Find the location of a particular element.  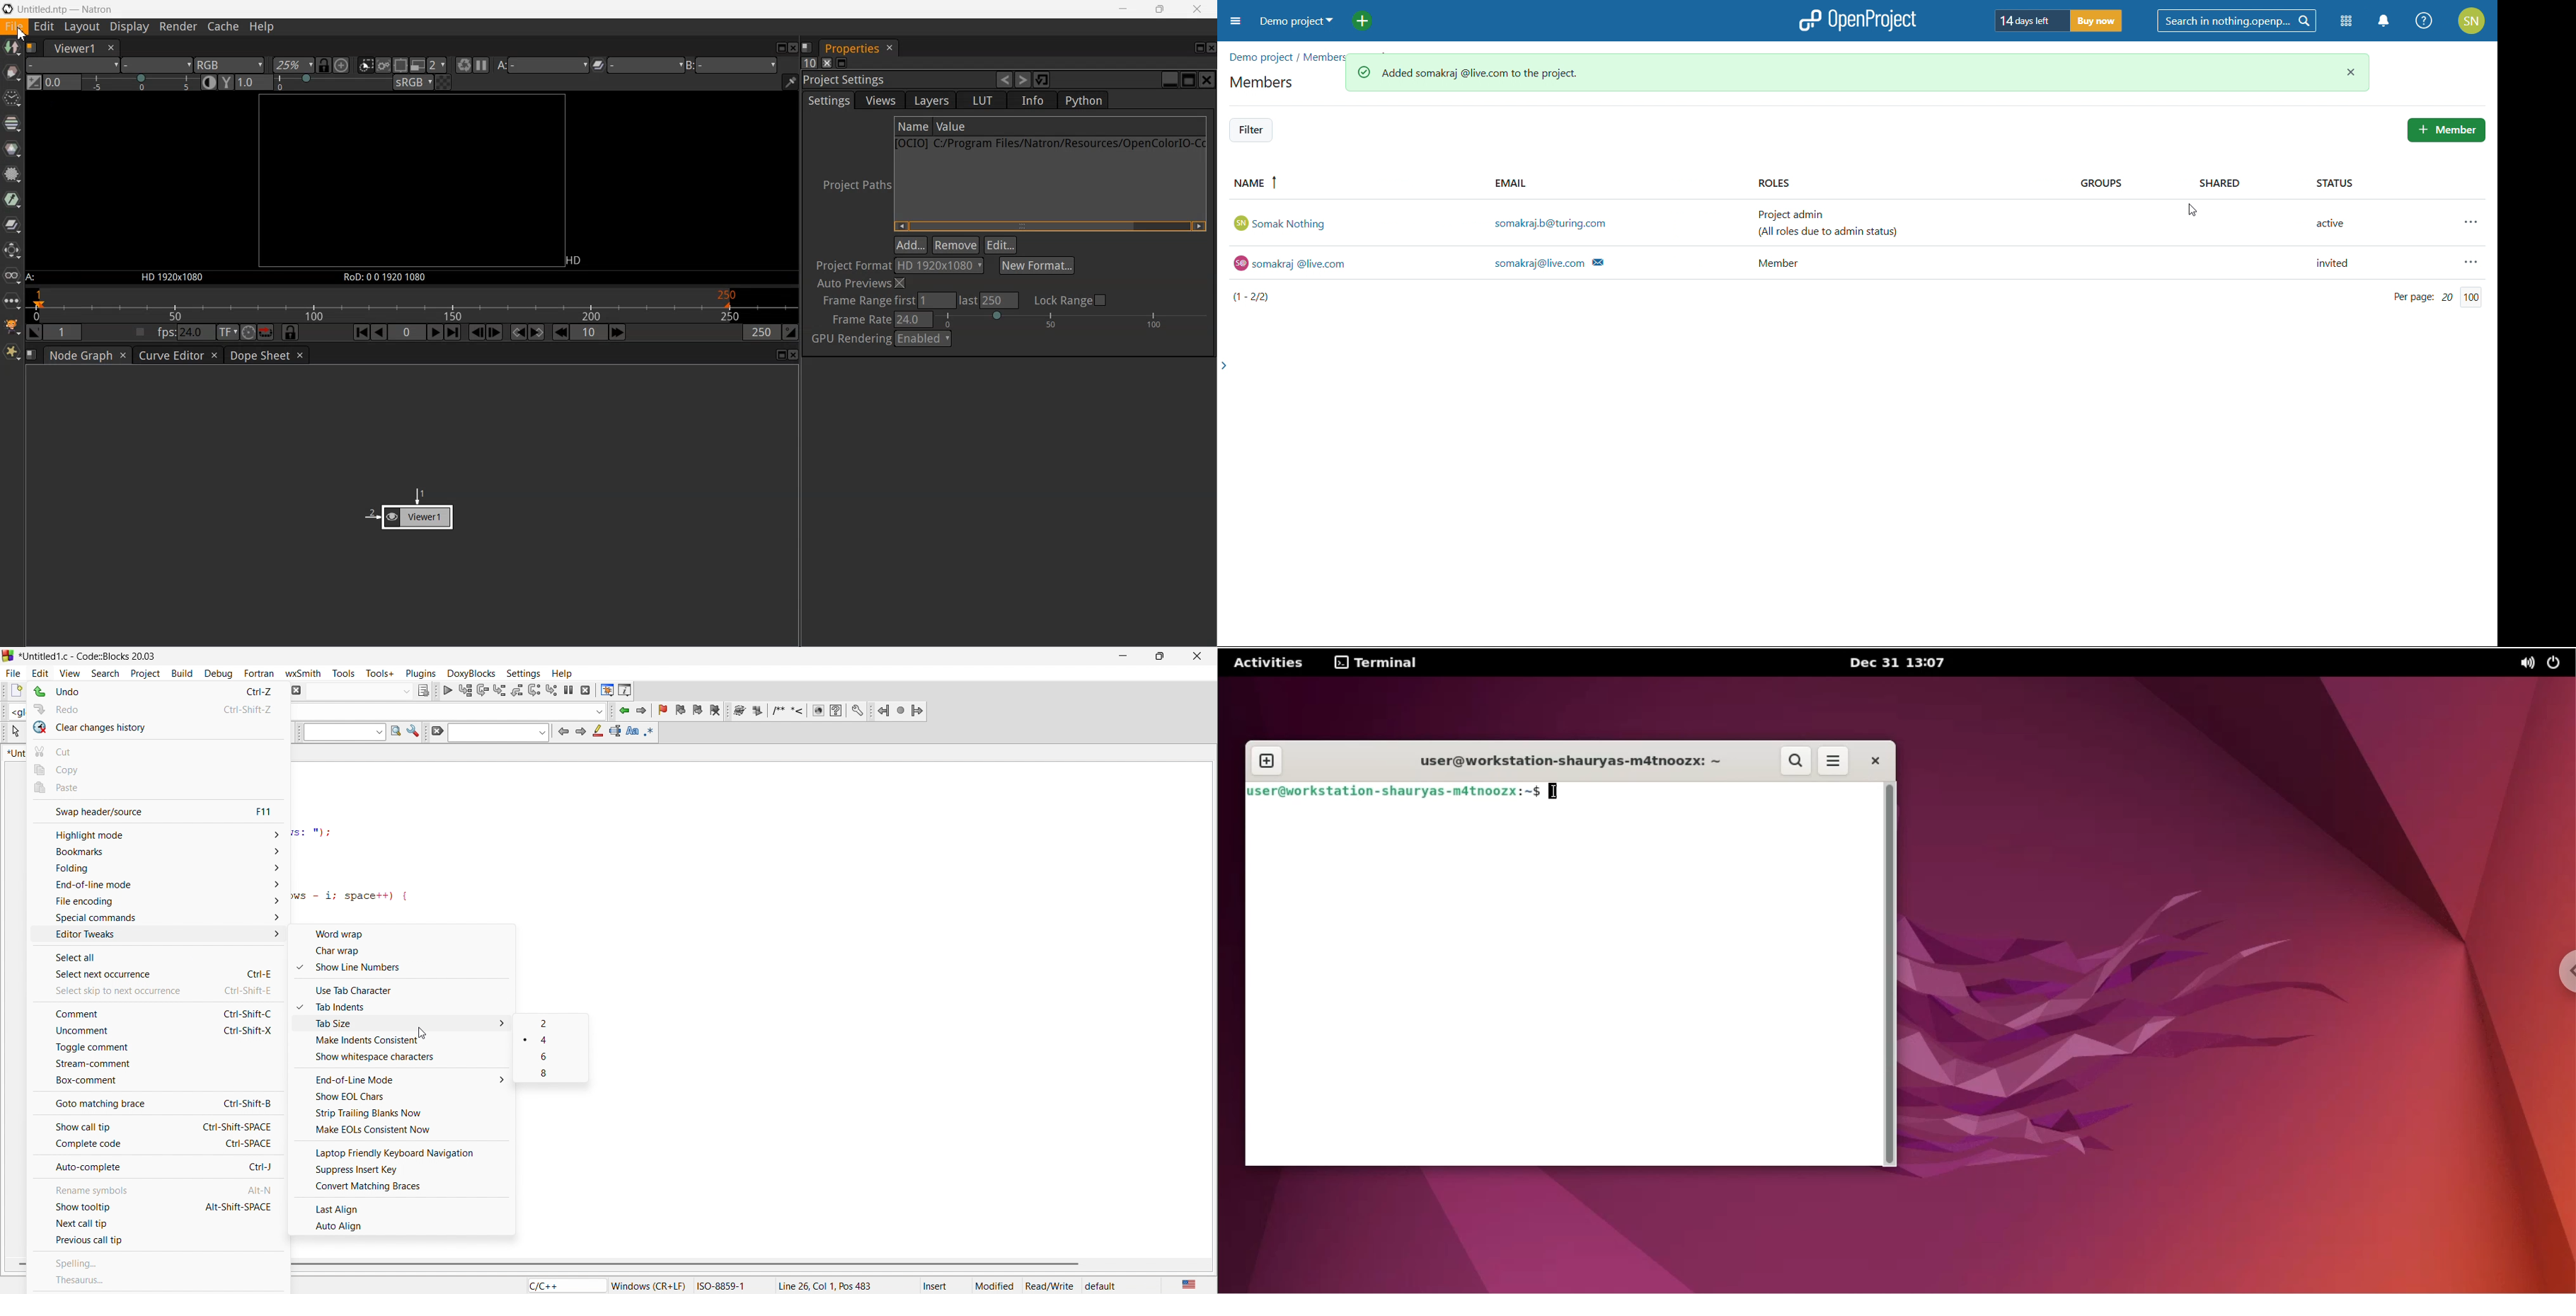

Alt-N is located at coordinates (260, 1189).